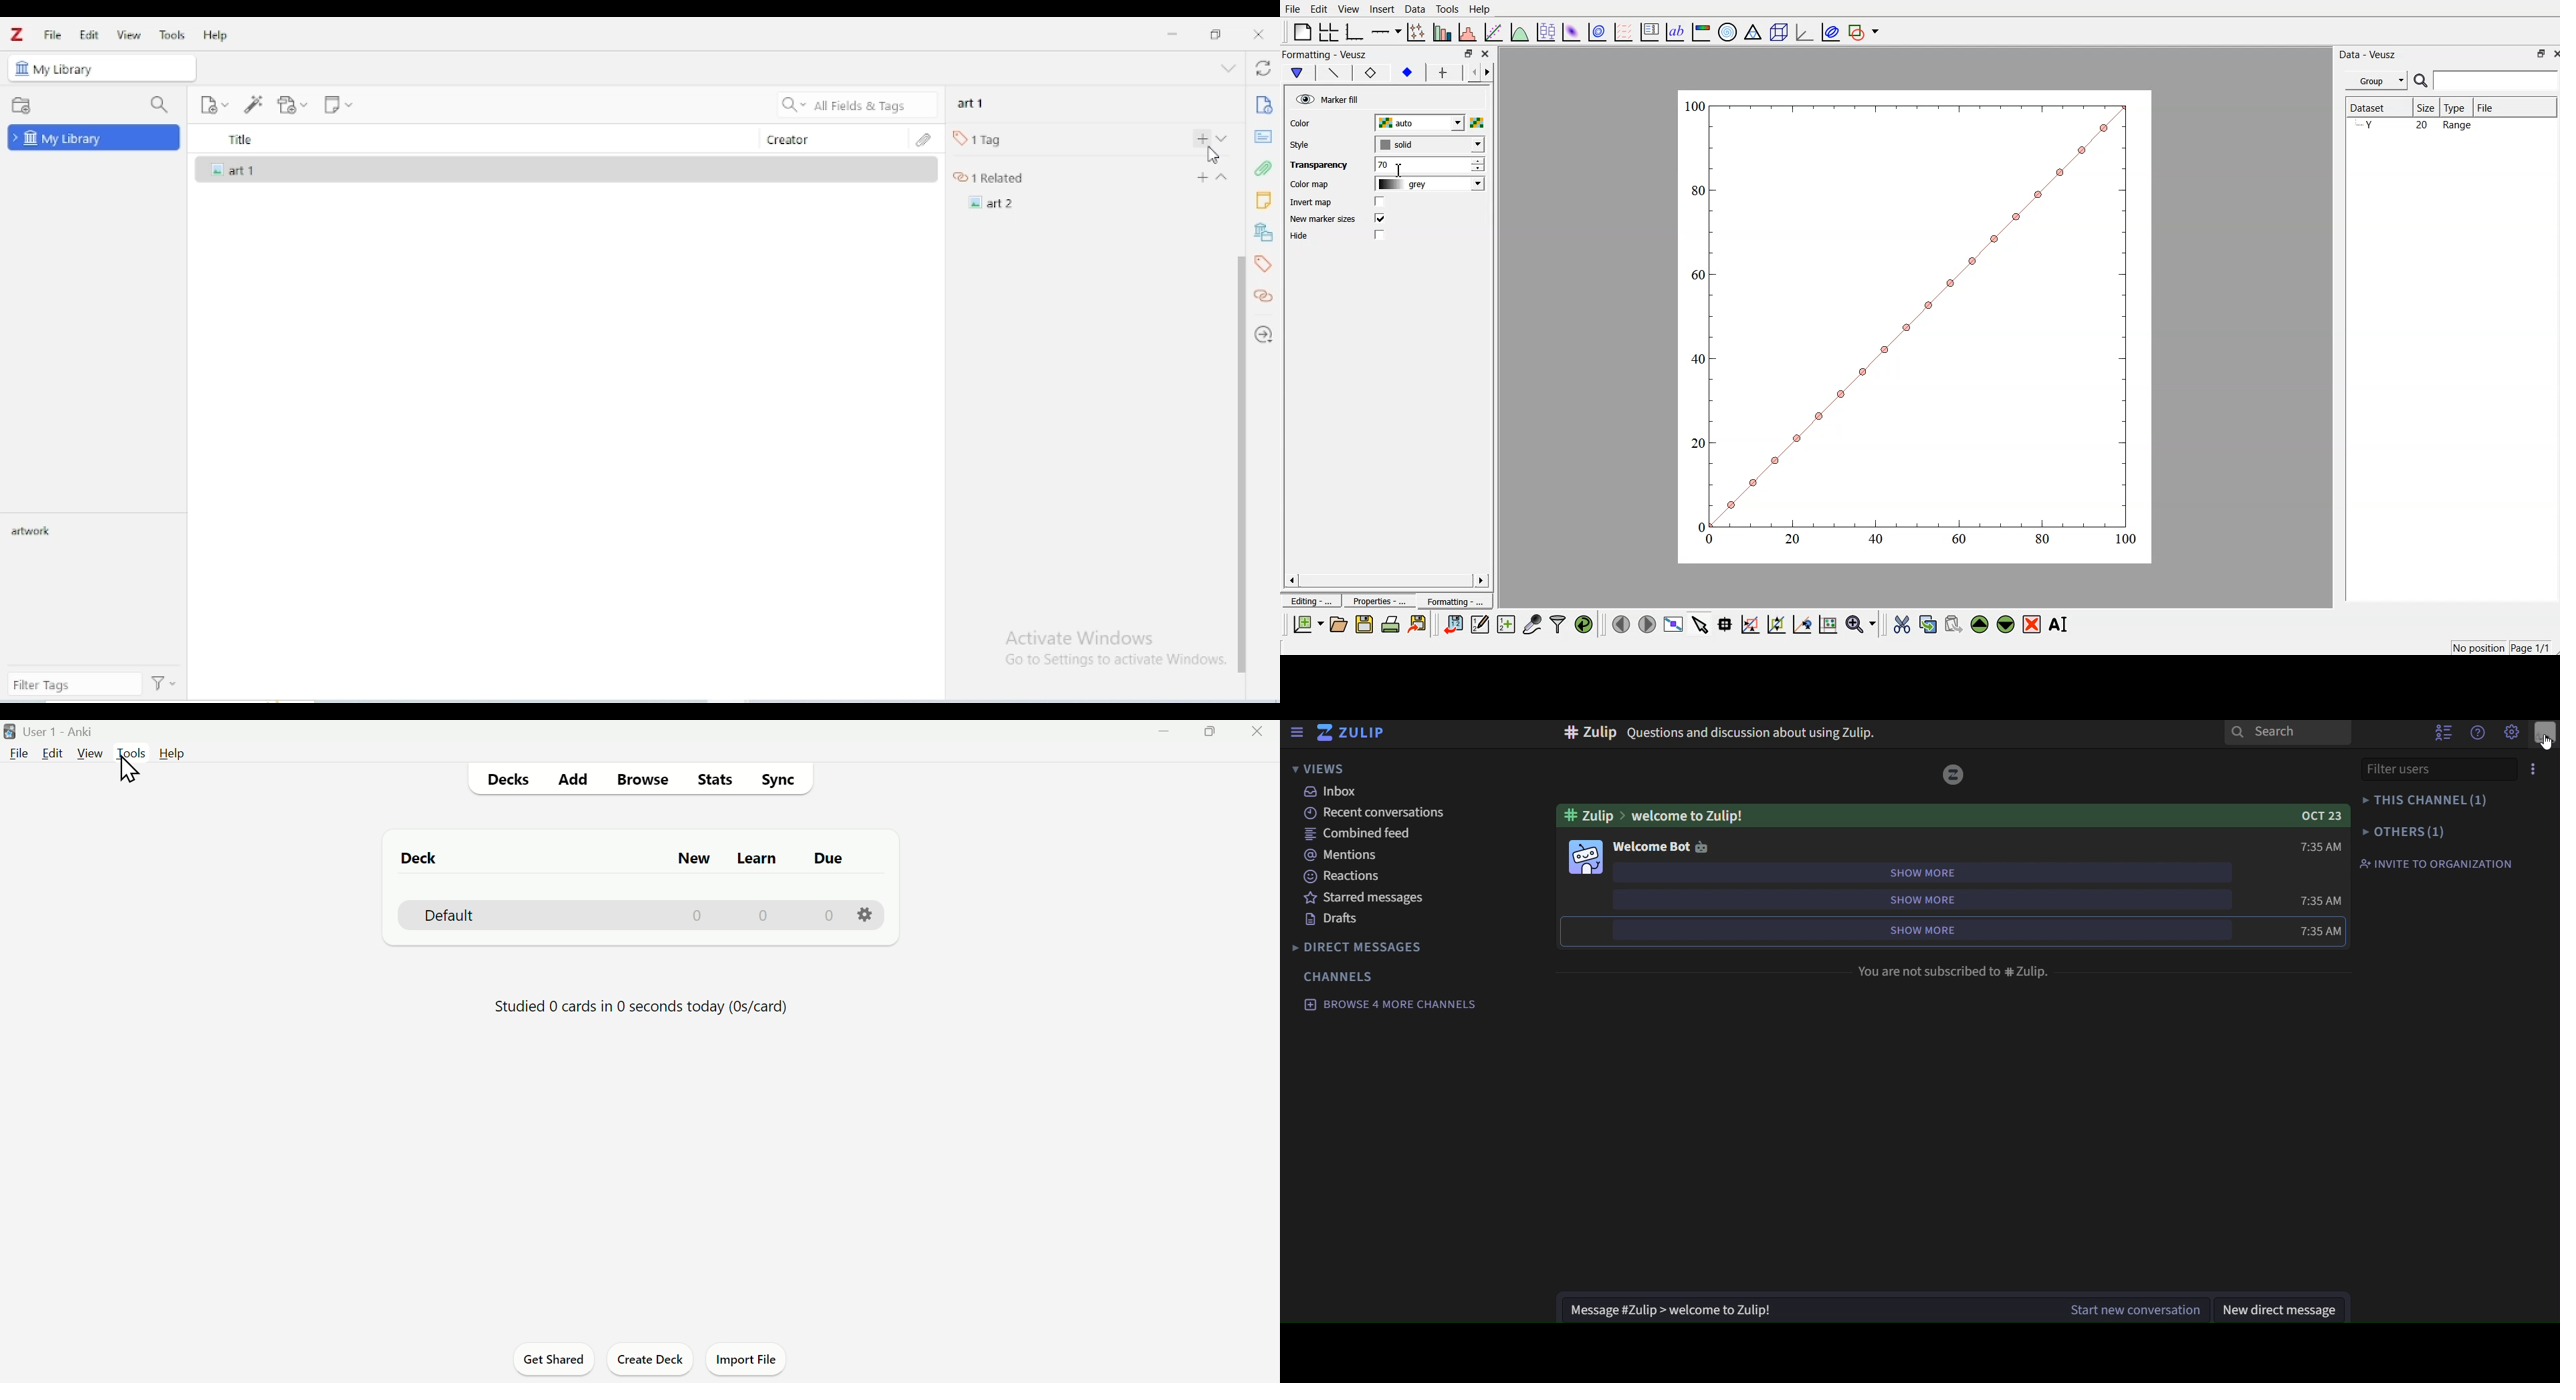 This screenshot has width=2576, height=1400. Describe the element at coordinates (1956, 971) in the screenshot. I see `You are not subscriber #zulip` at that location.